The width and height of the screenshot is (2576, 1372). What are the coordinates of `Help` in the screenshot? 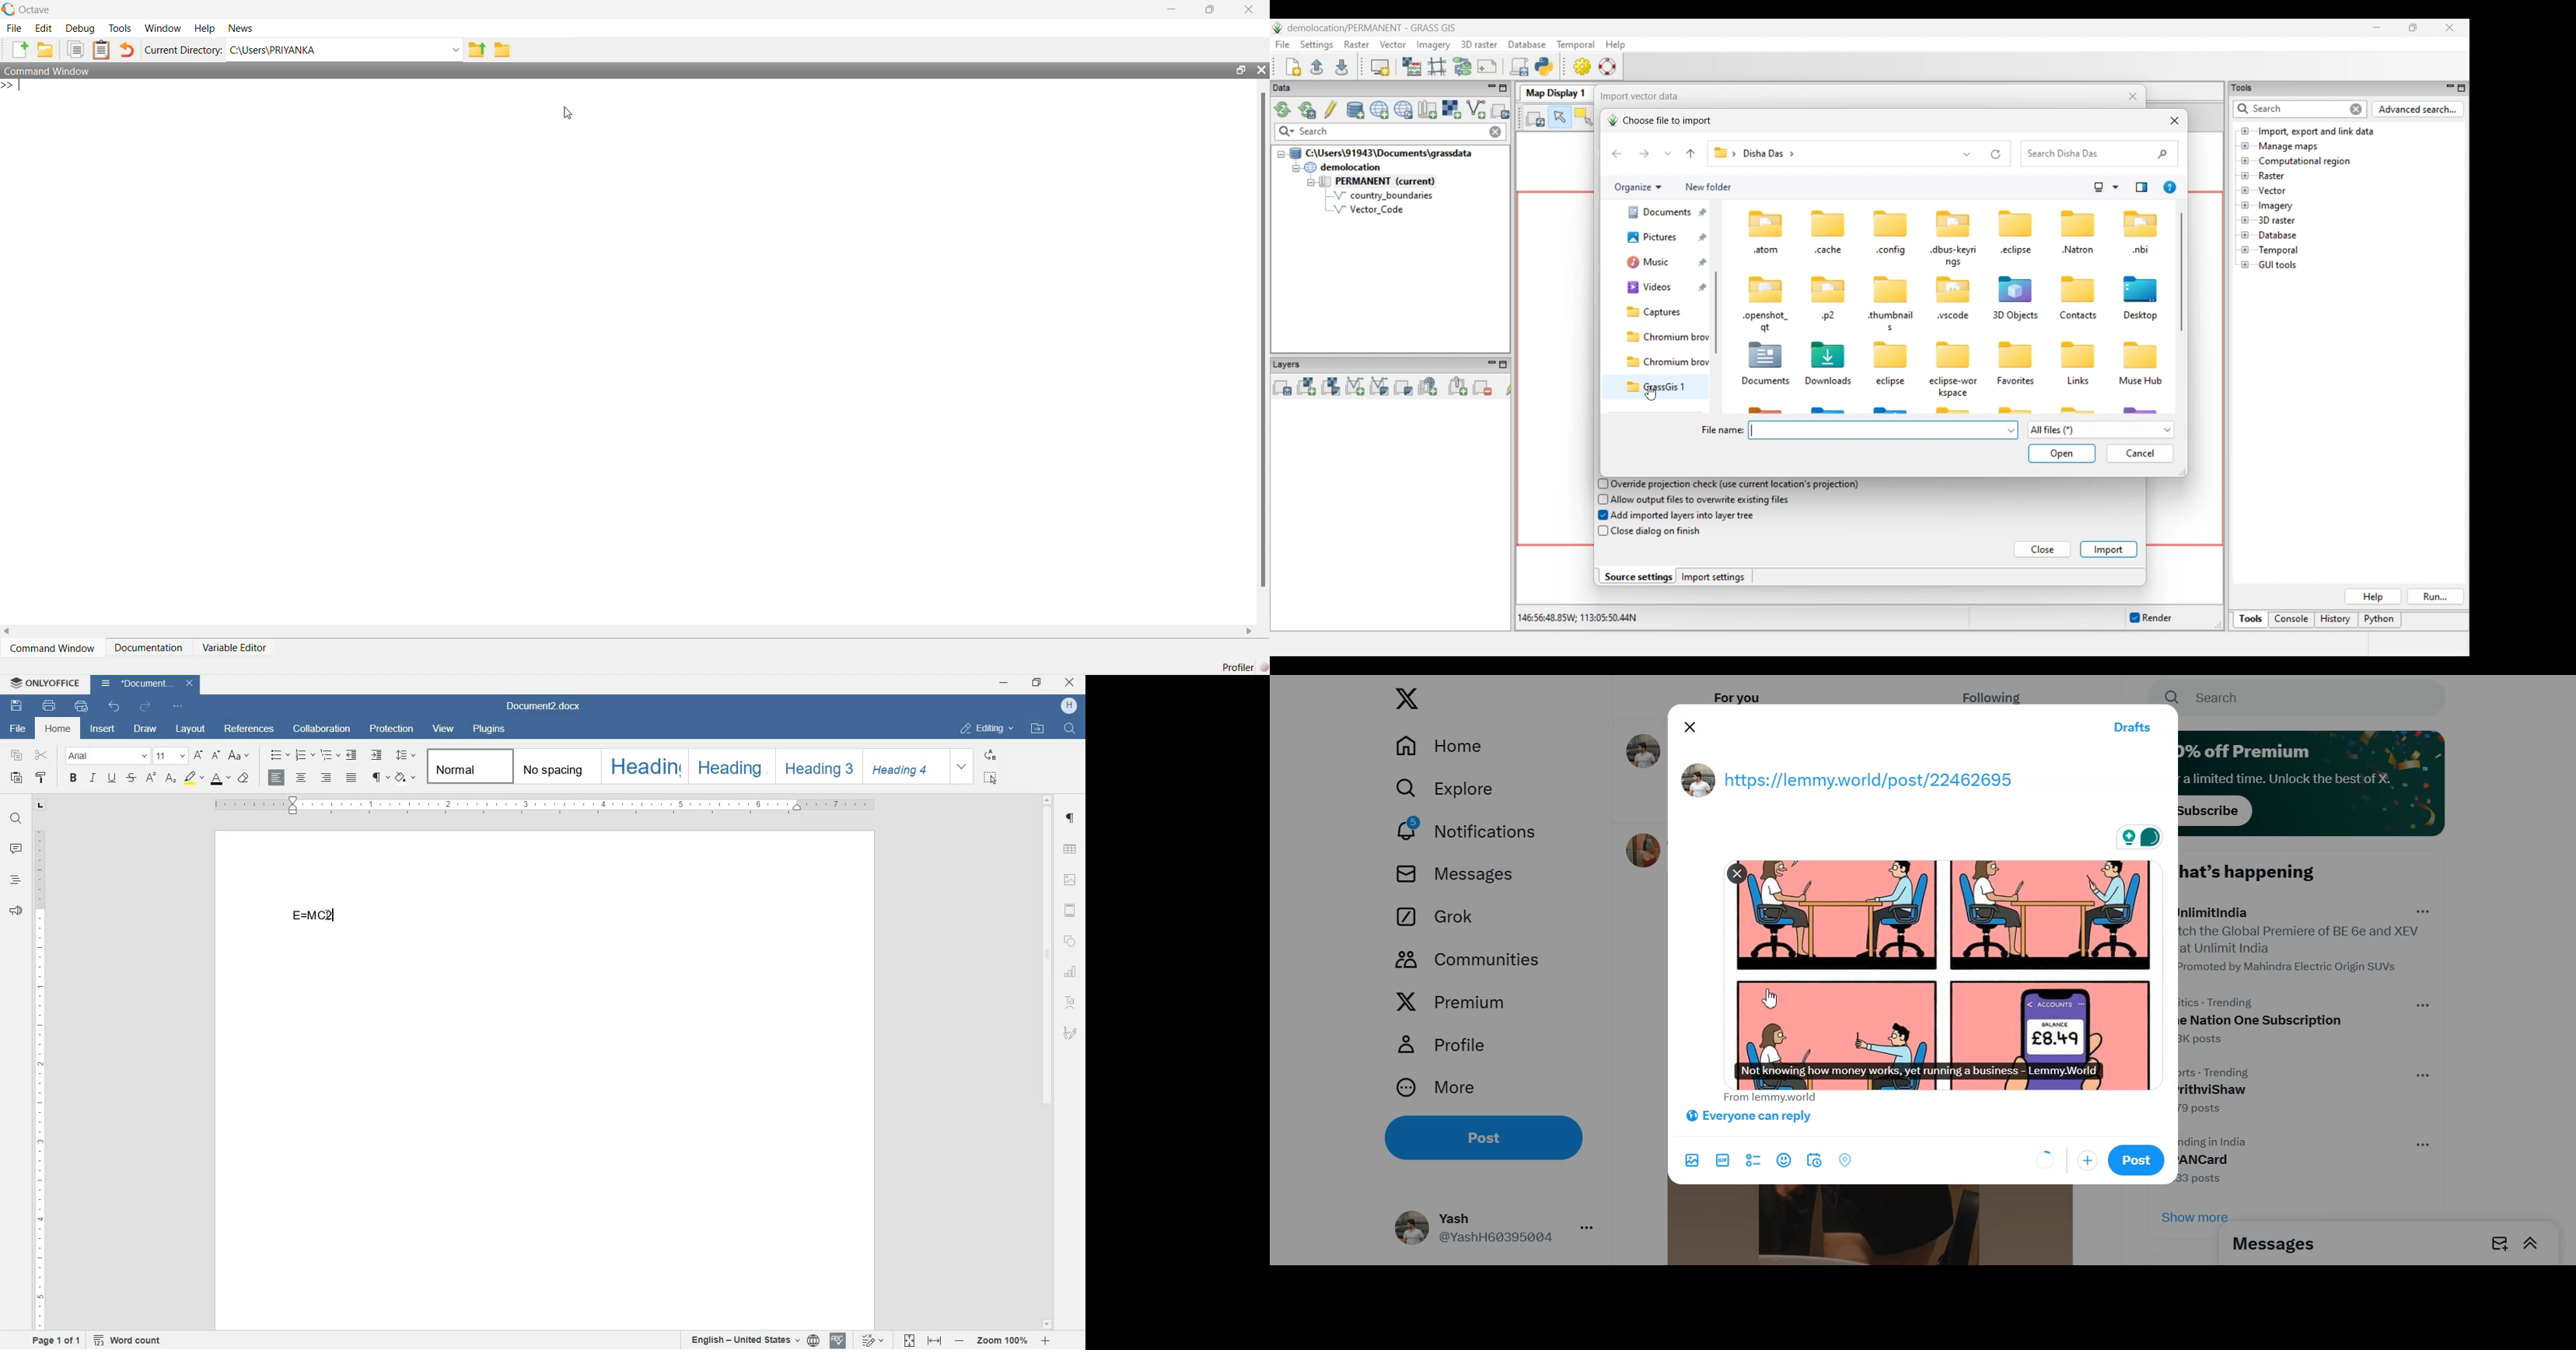 It's located at (204, 28).